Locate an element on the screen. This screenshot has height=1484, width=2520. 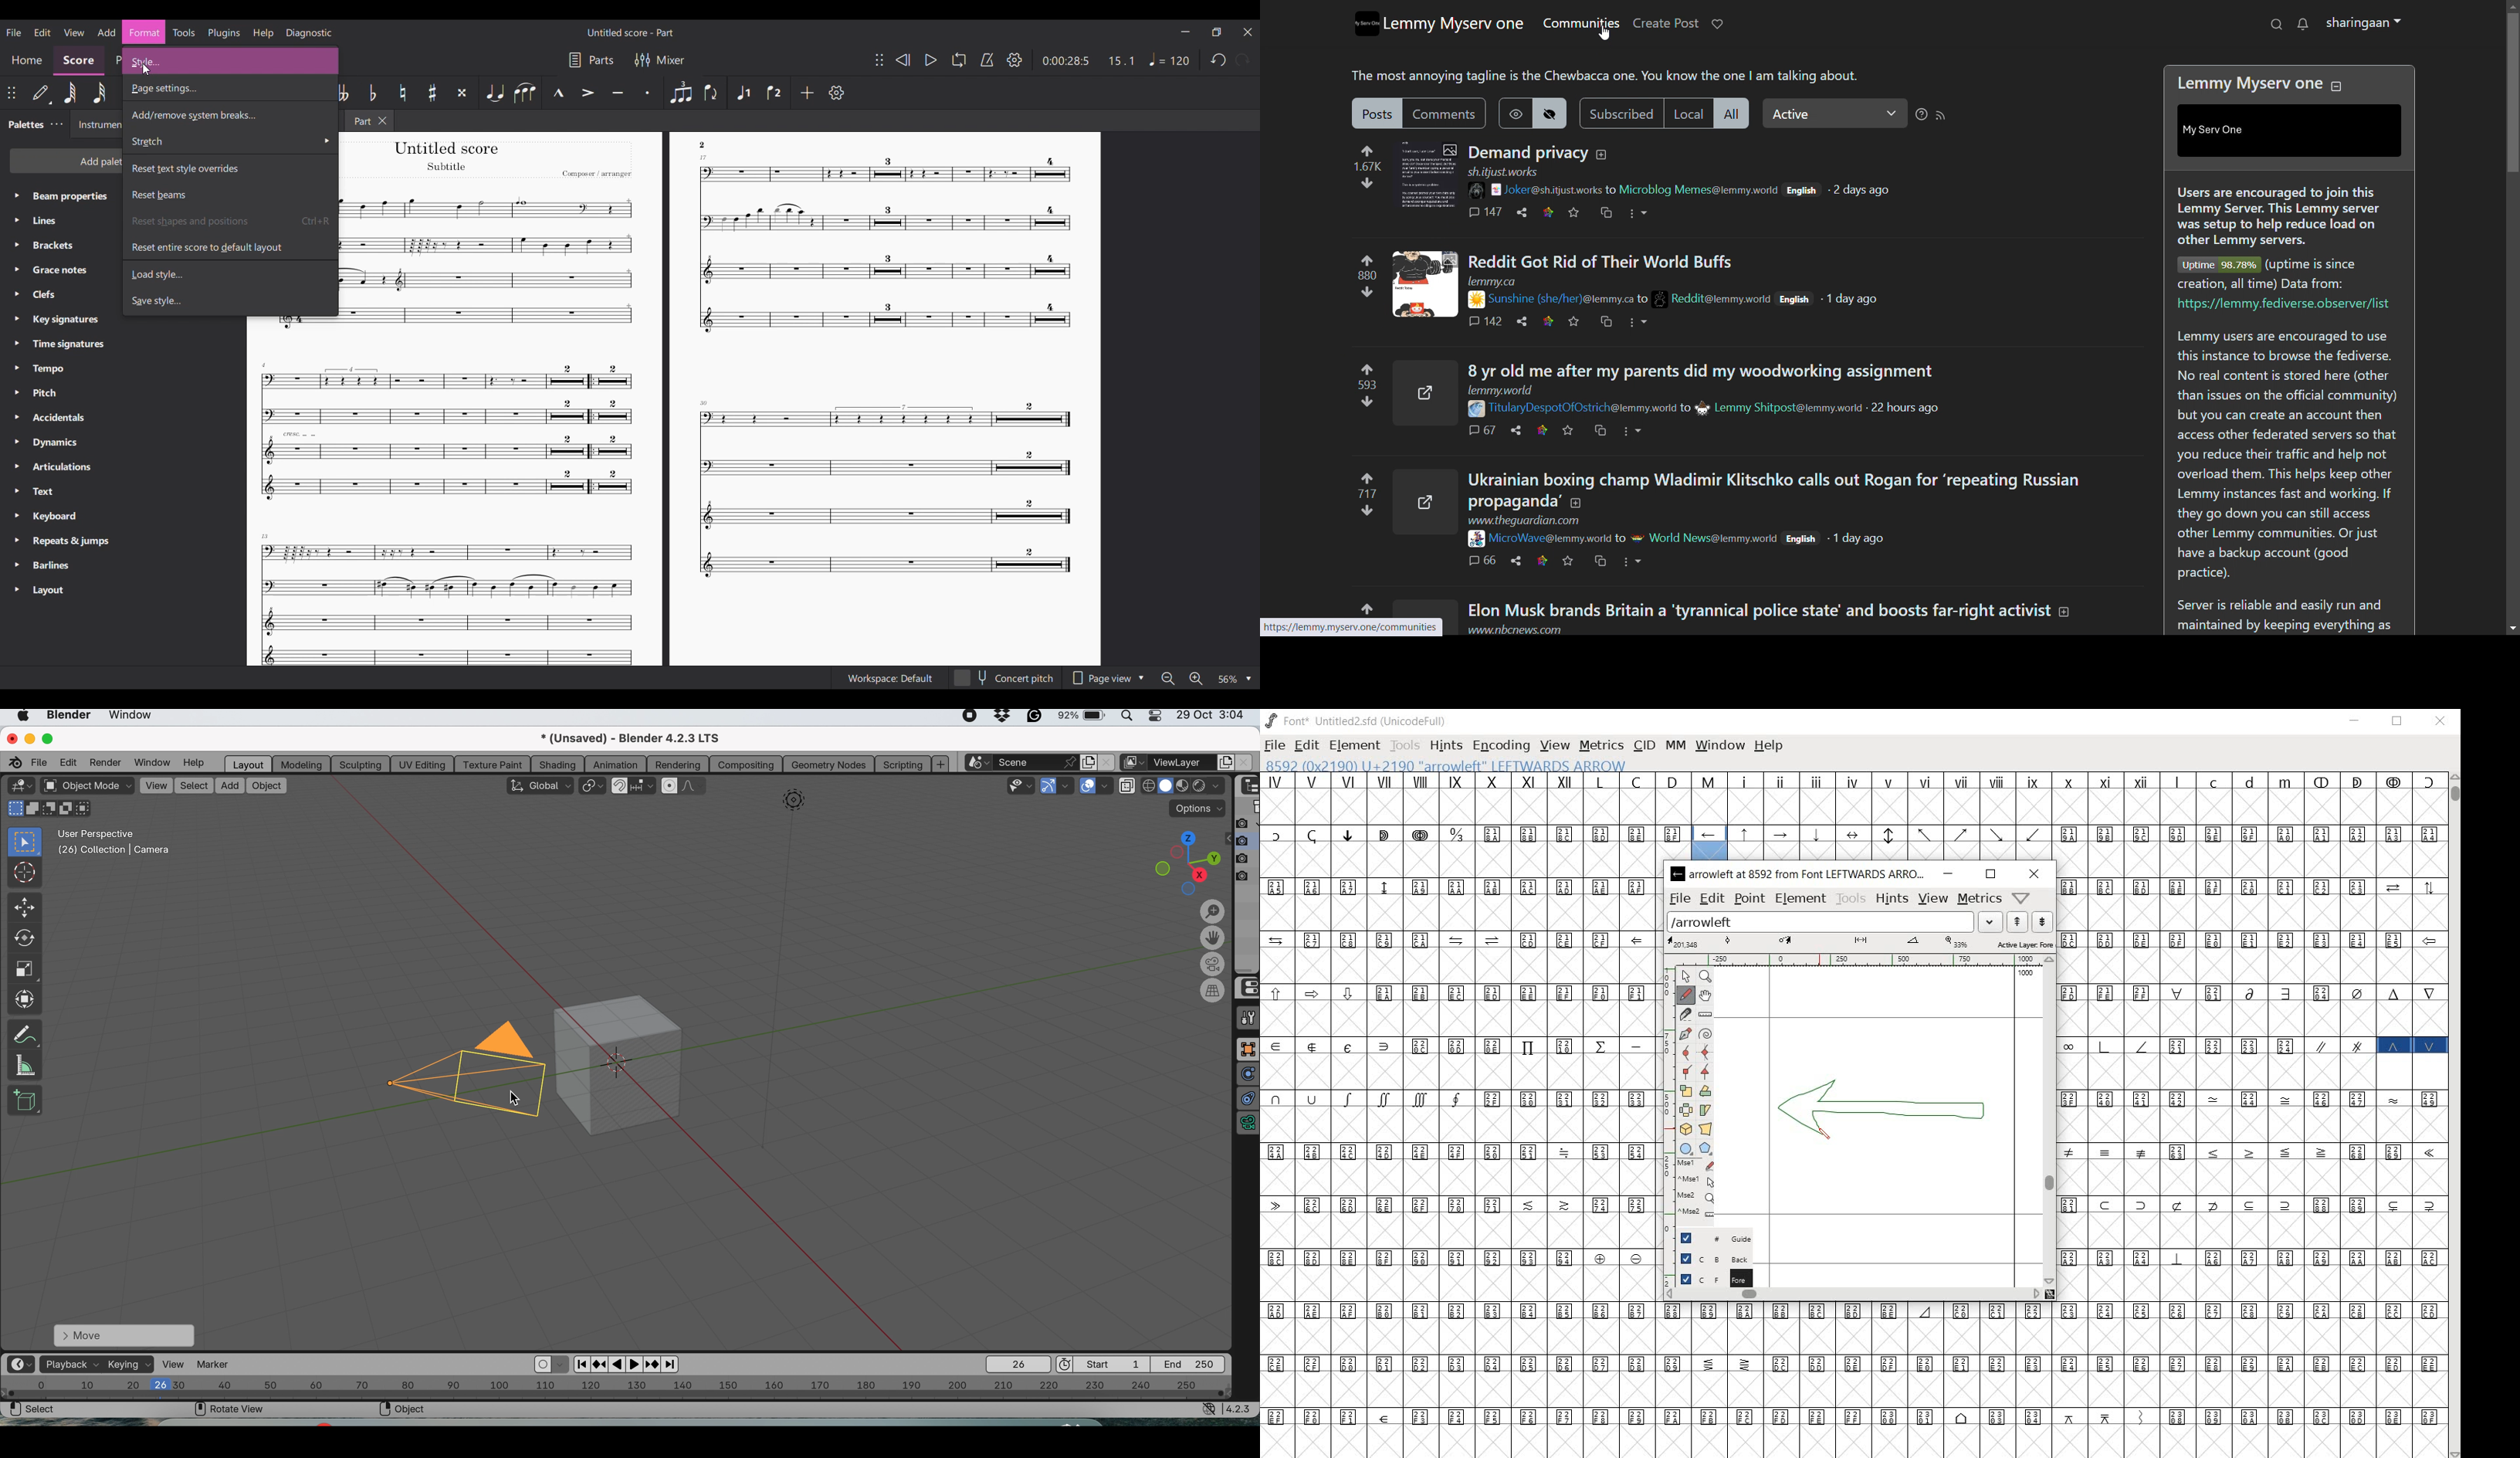
marker is located at coordinates (218, 1364).